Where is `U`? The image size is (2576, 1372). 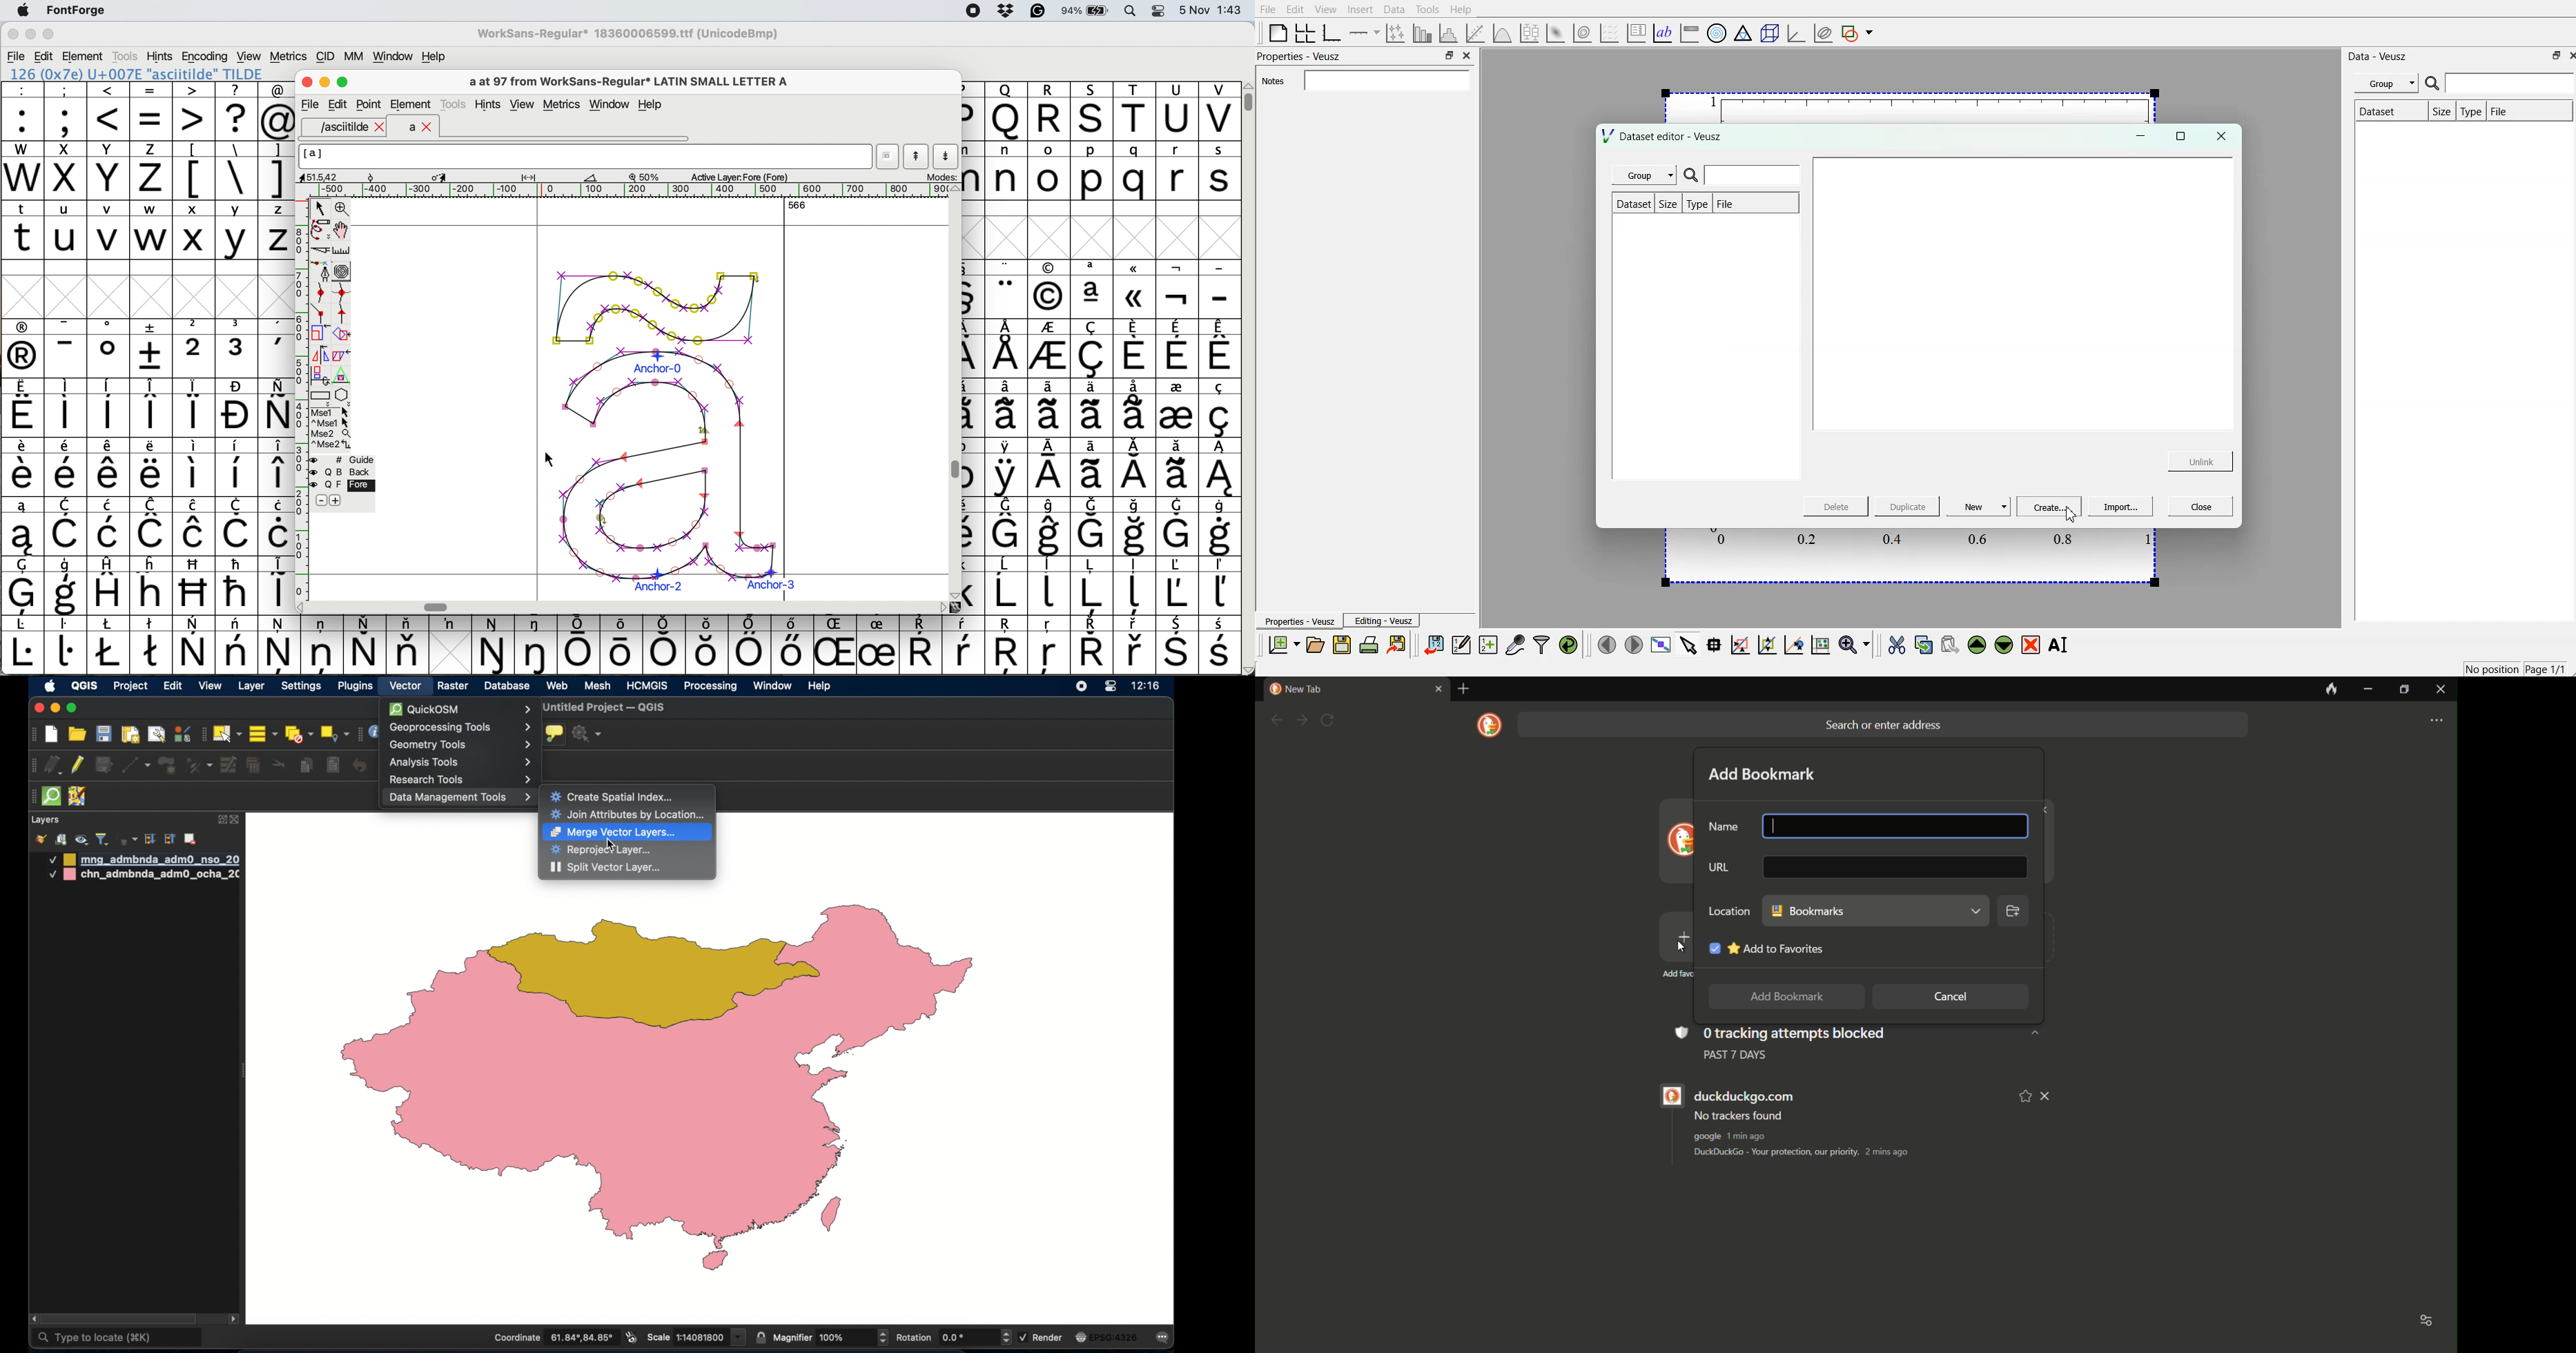
U is located at coordinates (1177, 112).